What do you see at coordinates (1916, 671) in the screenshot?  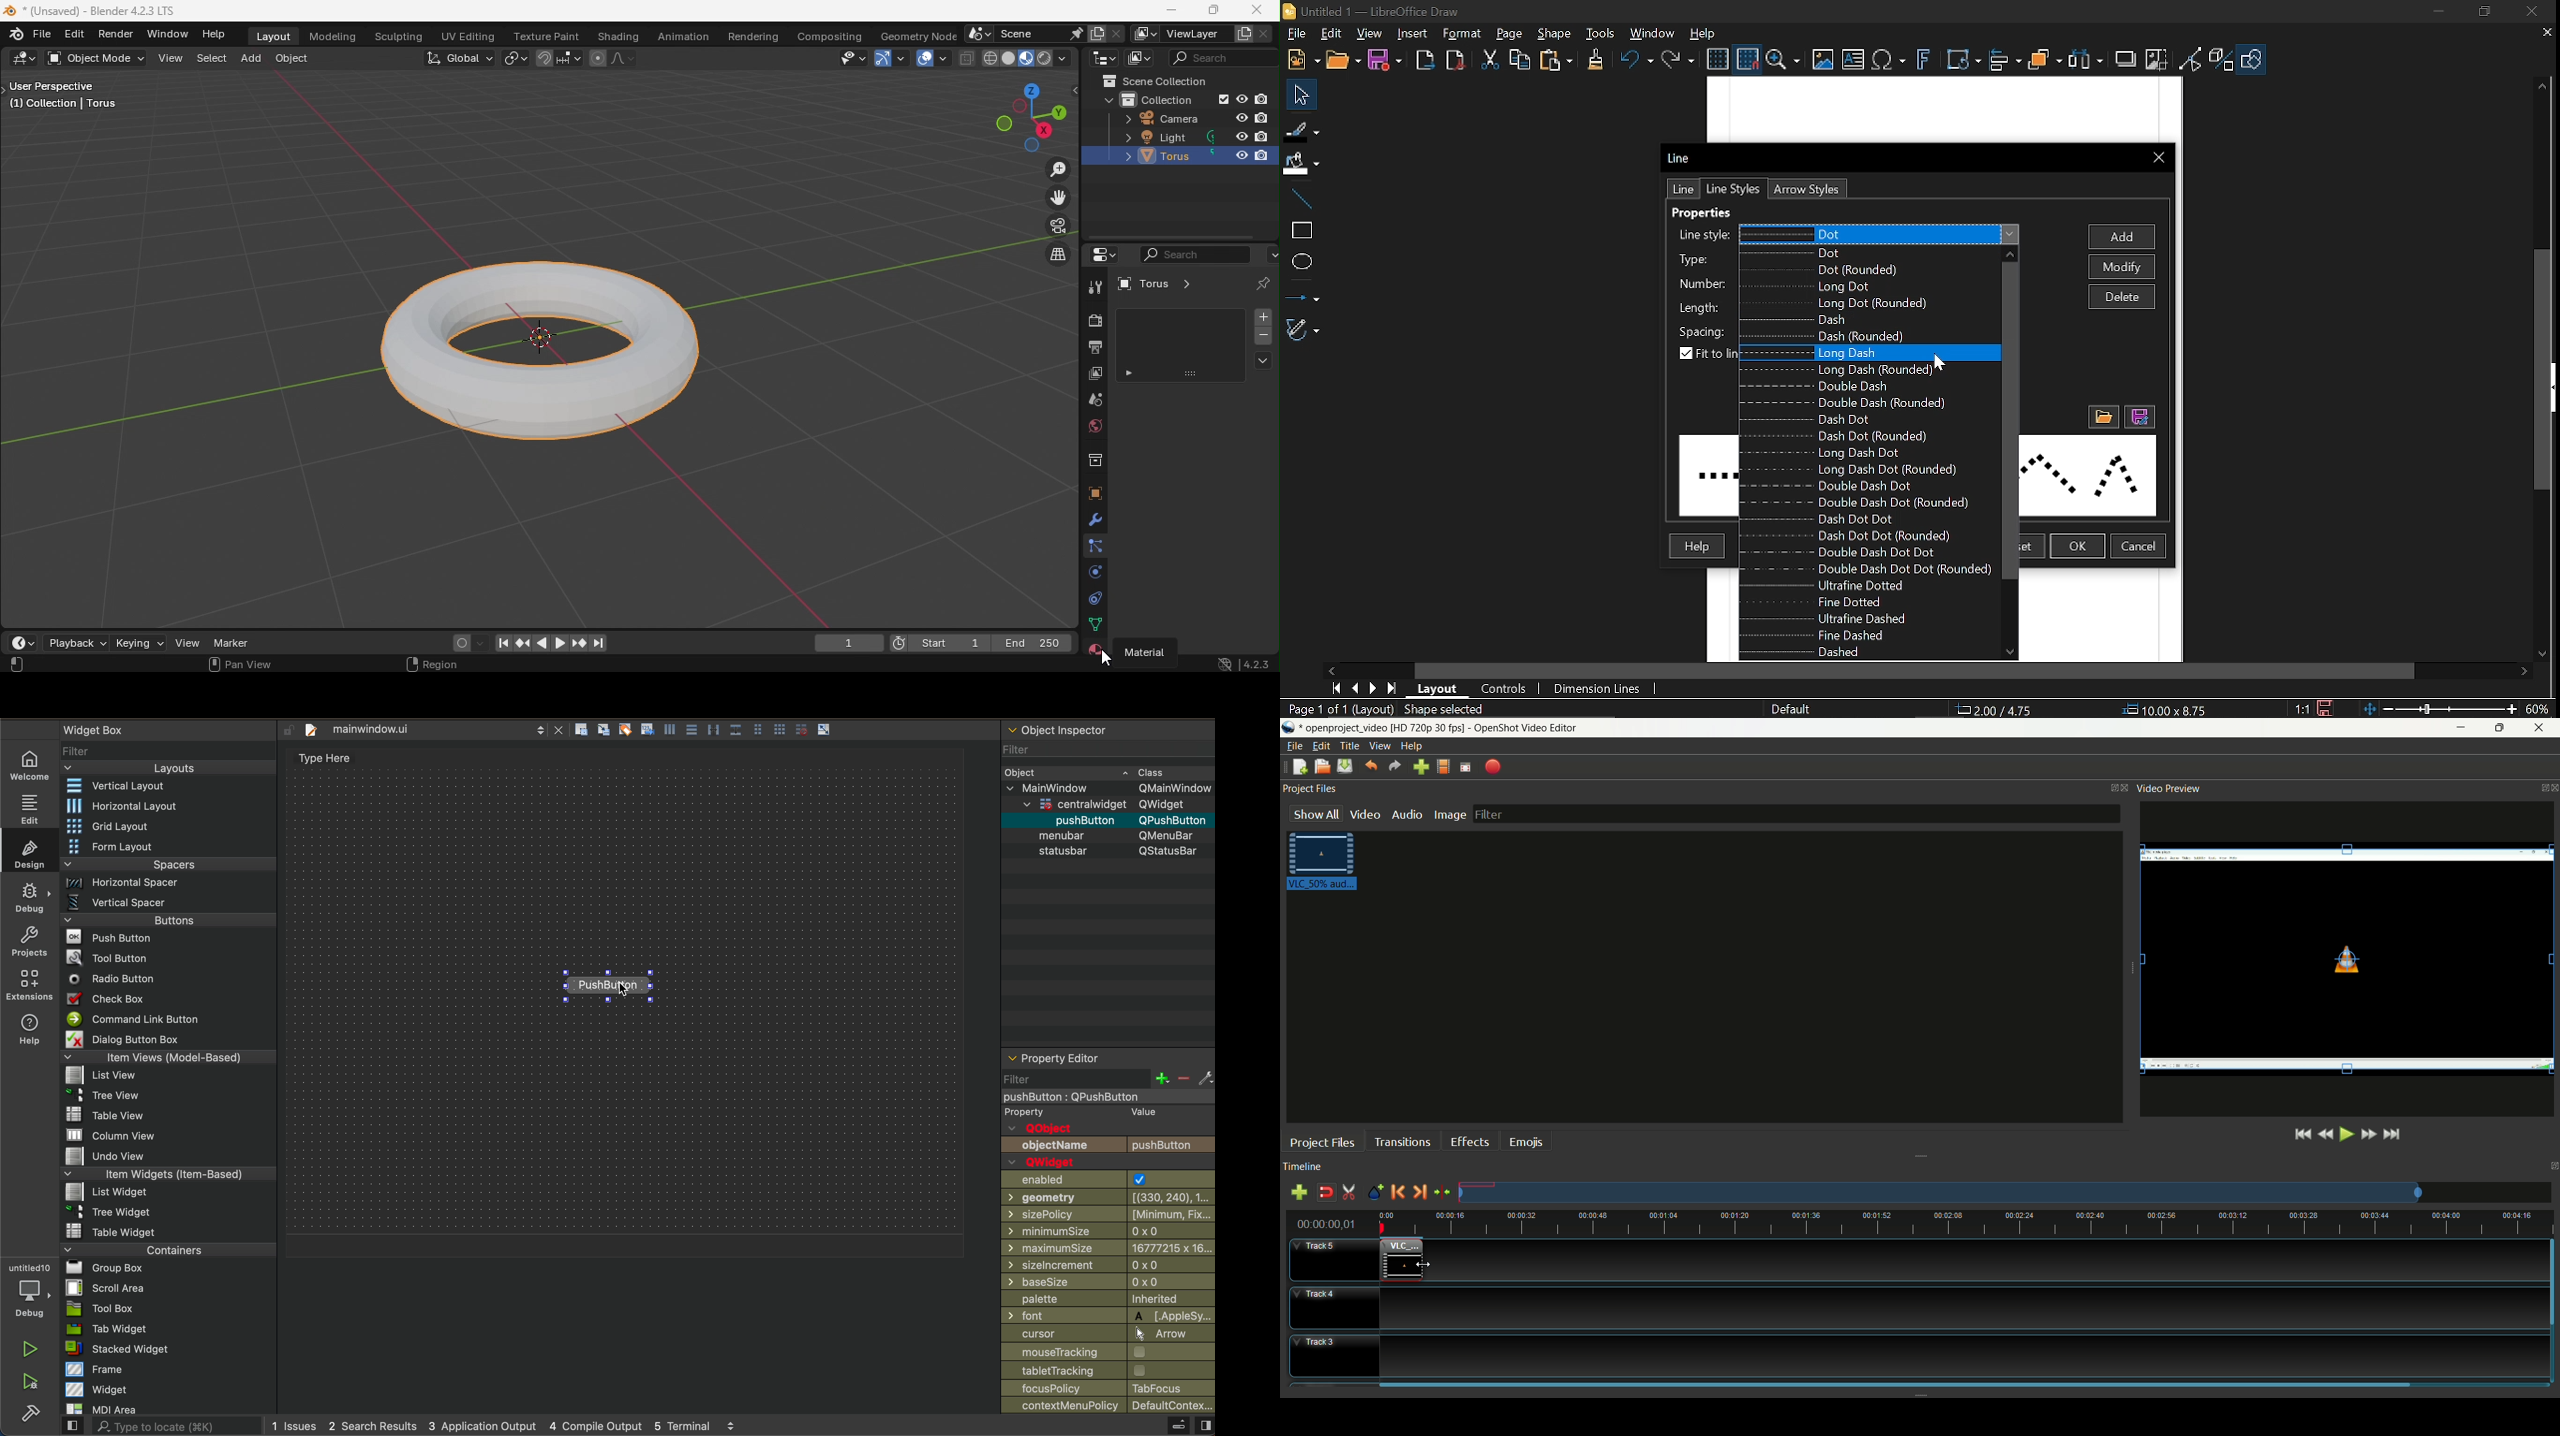 I see `Horizontal scrollbar` at bounding box center [1916, 671].